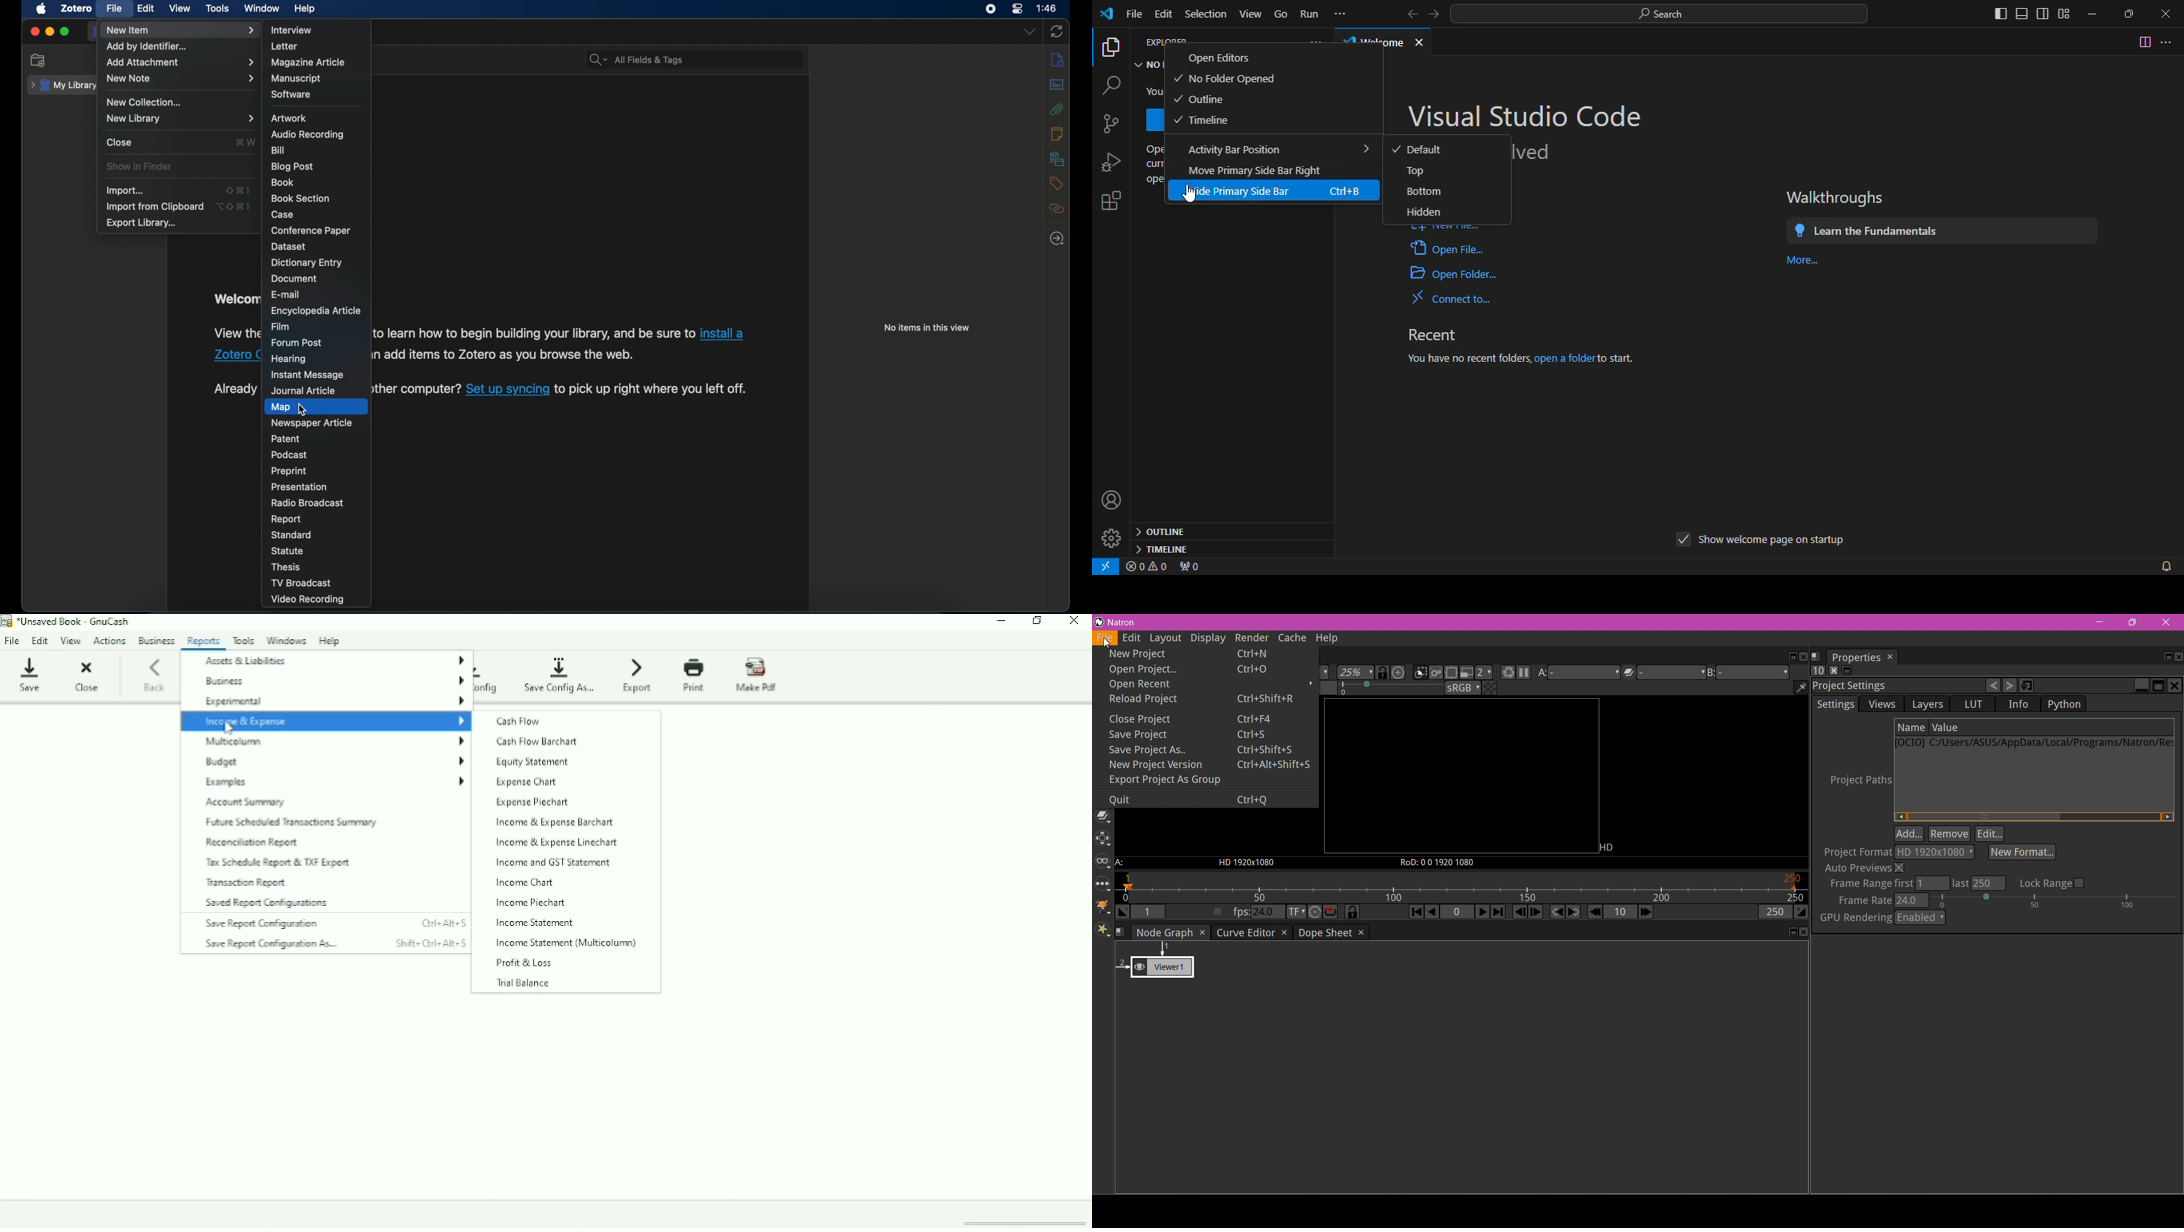 The height and width of the screenshot is (1232, 2184). I want to click on Save Config As, so click(562, 674).